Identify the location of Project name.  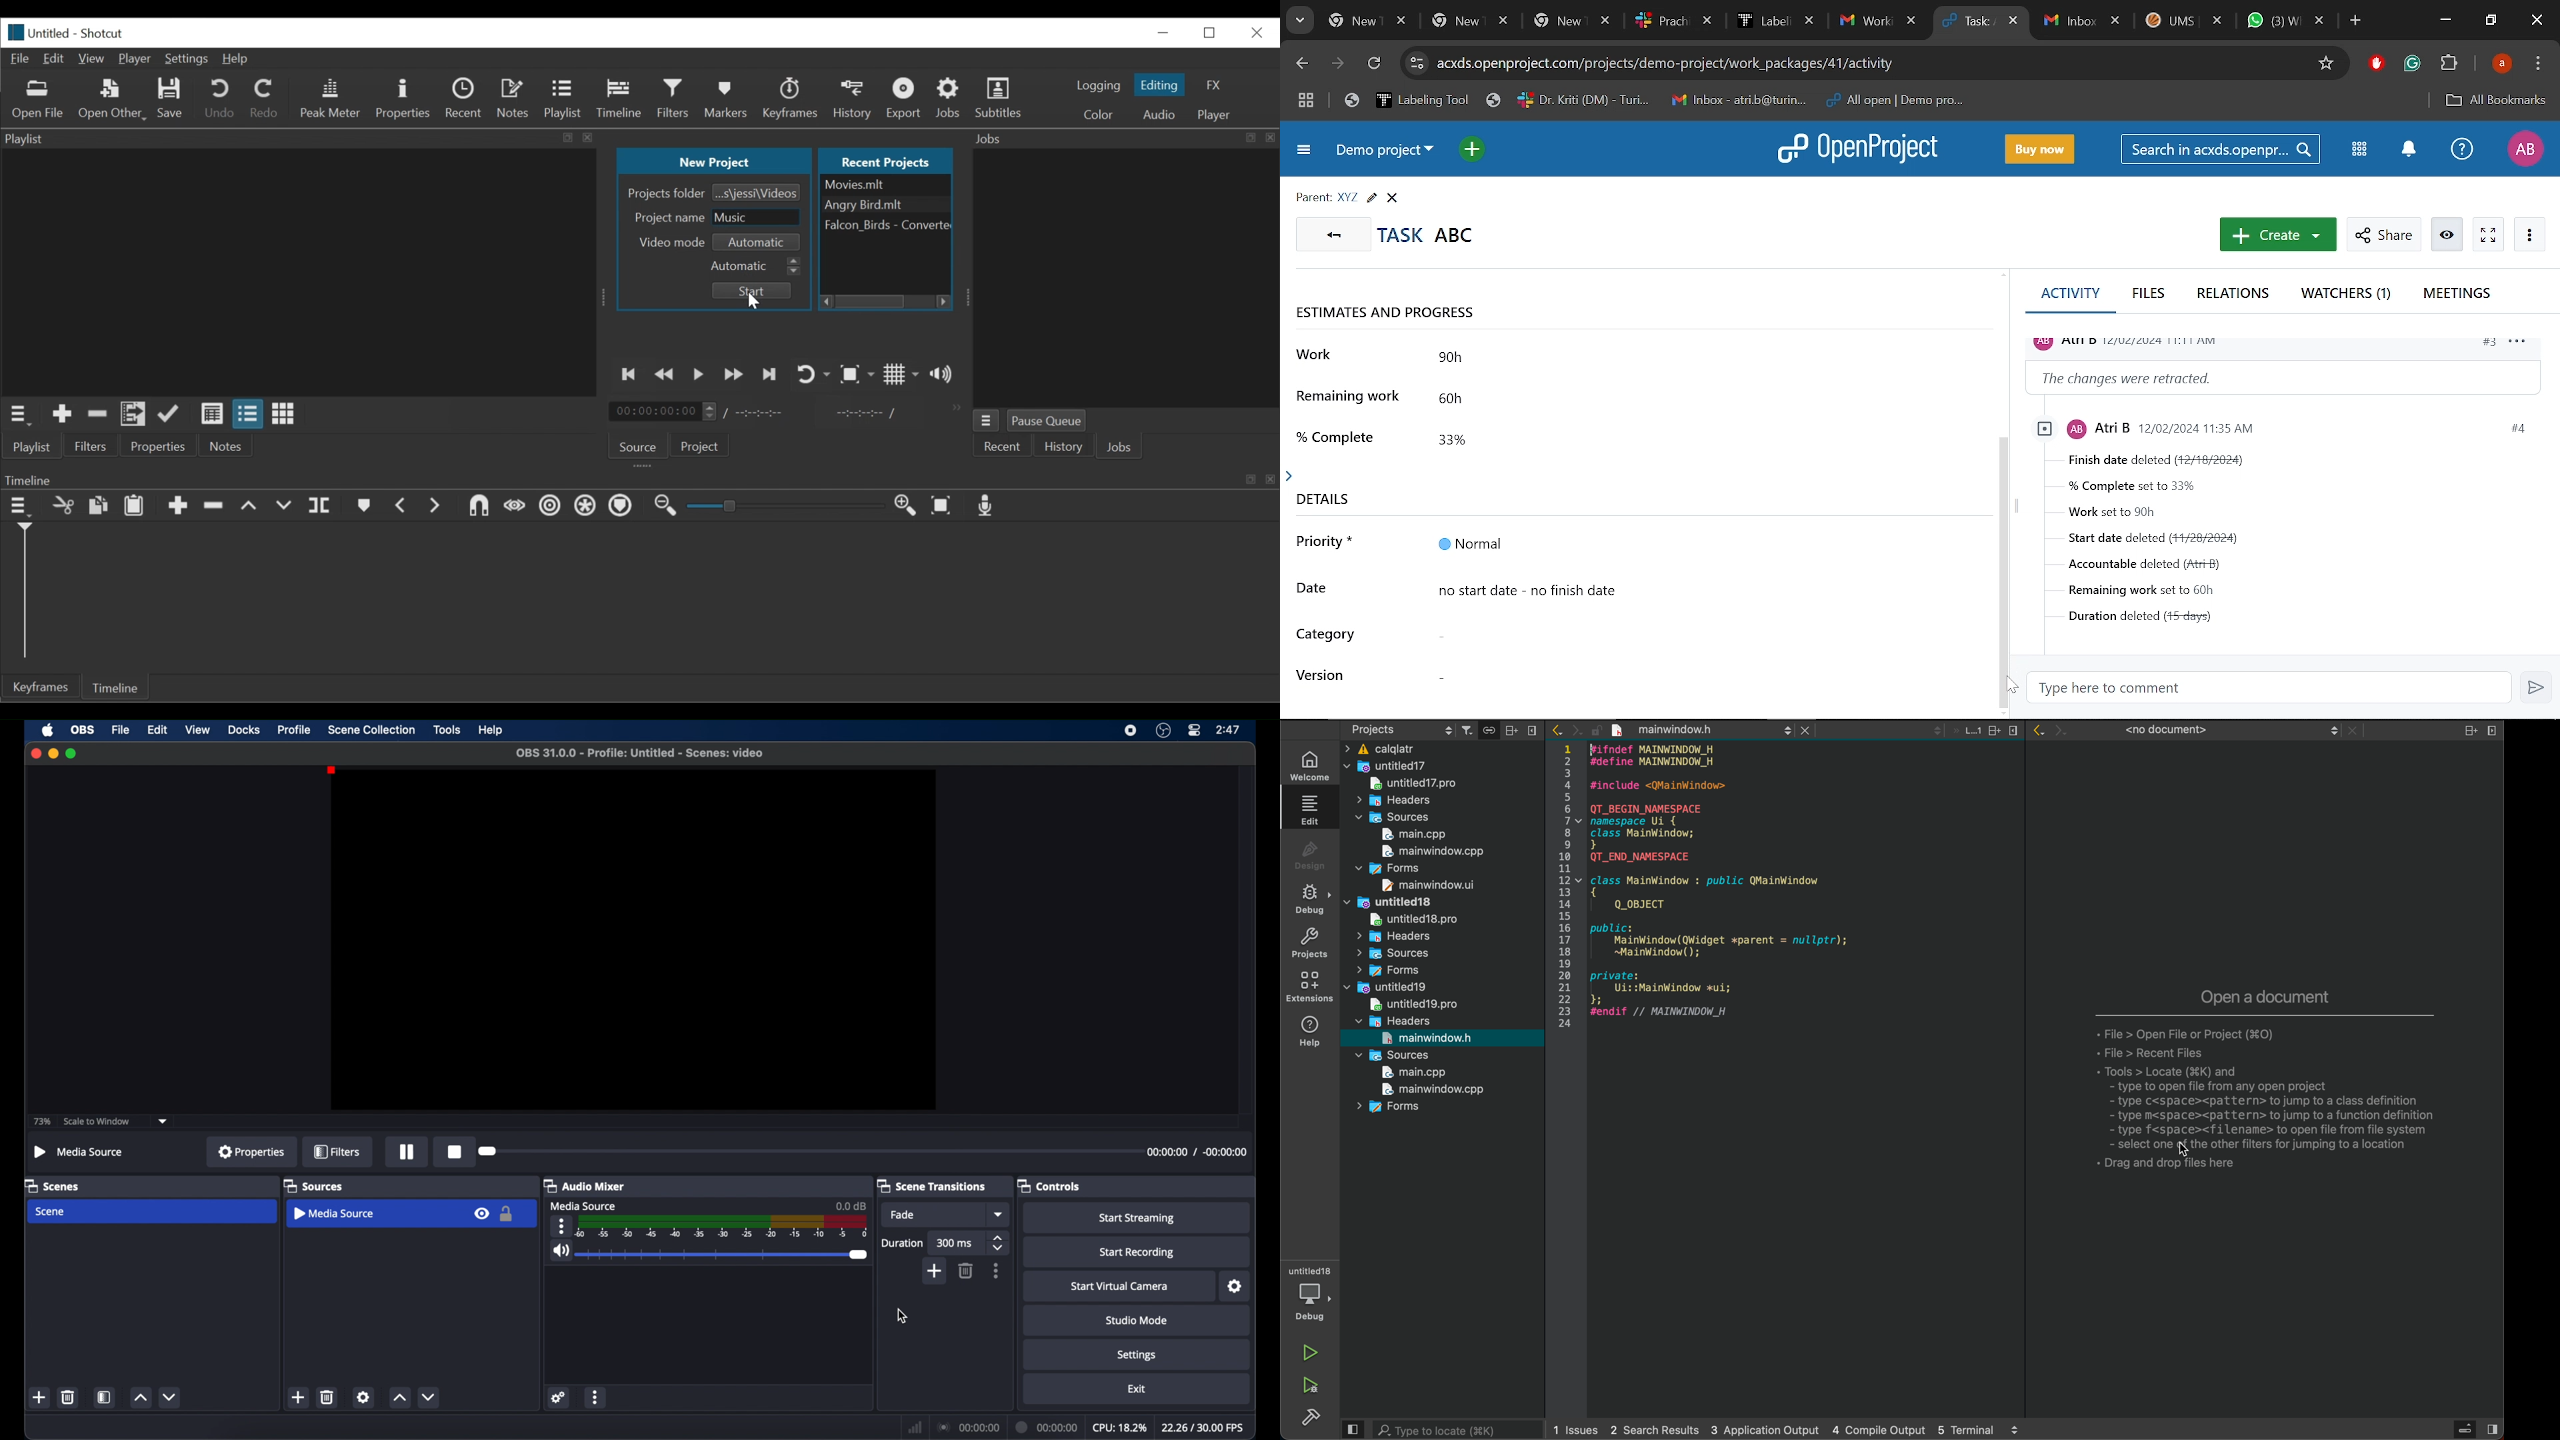
(669, 219).